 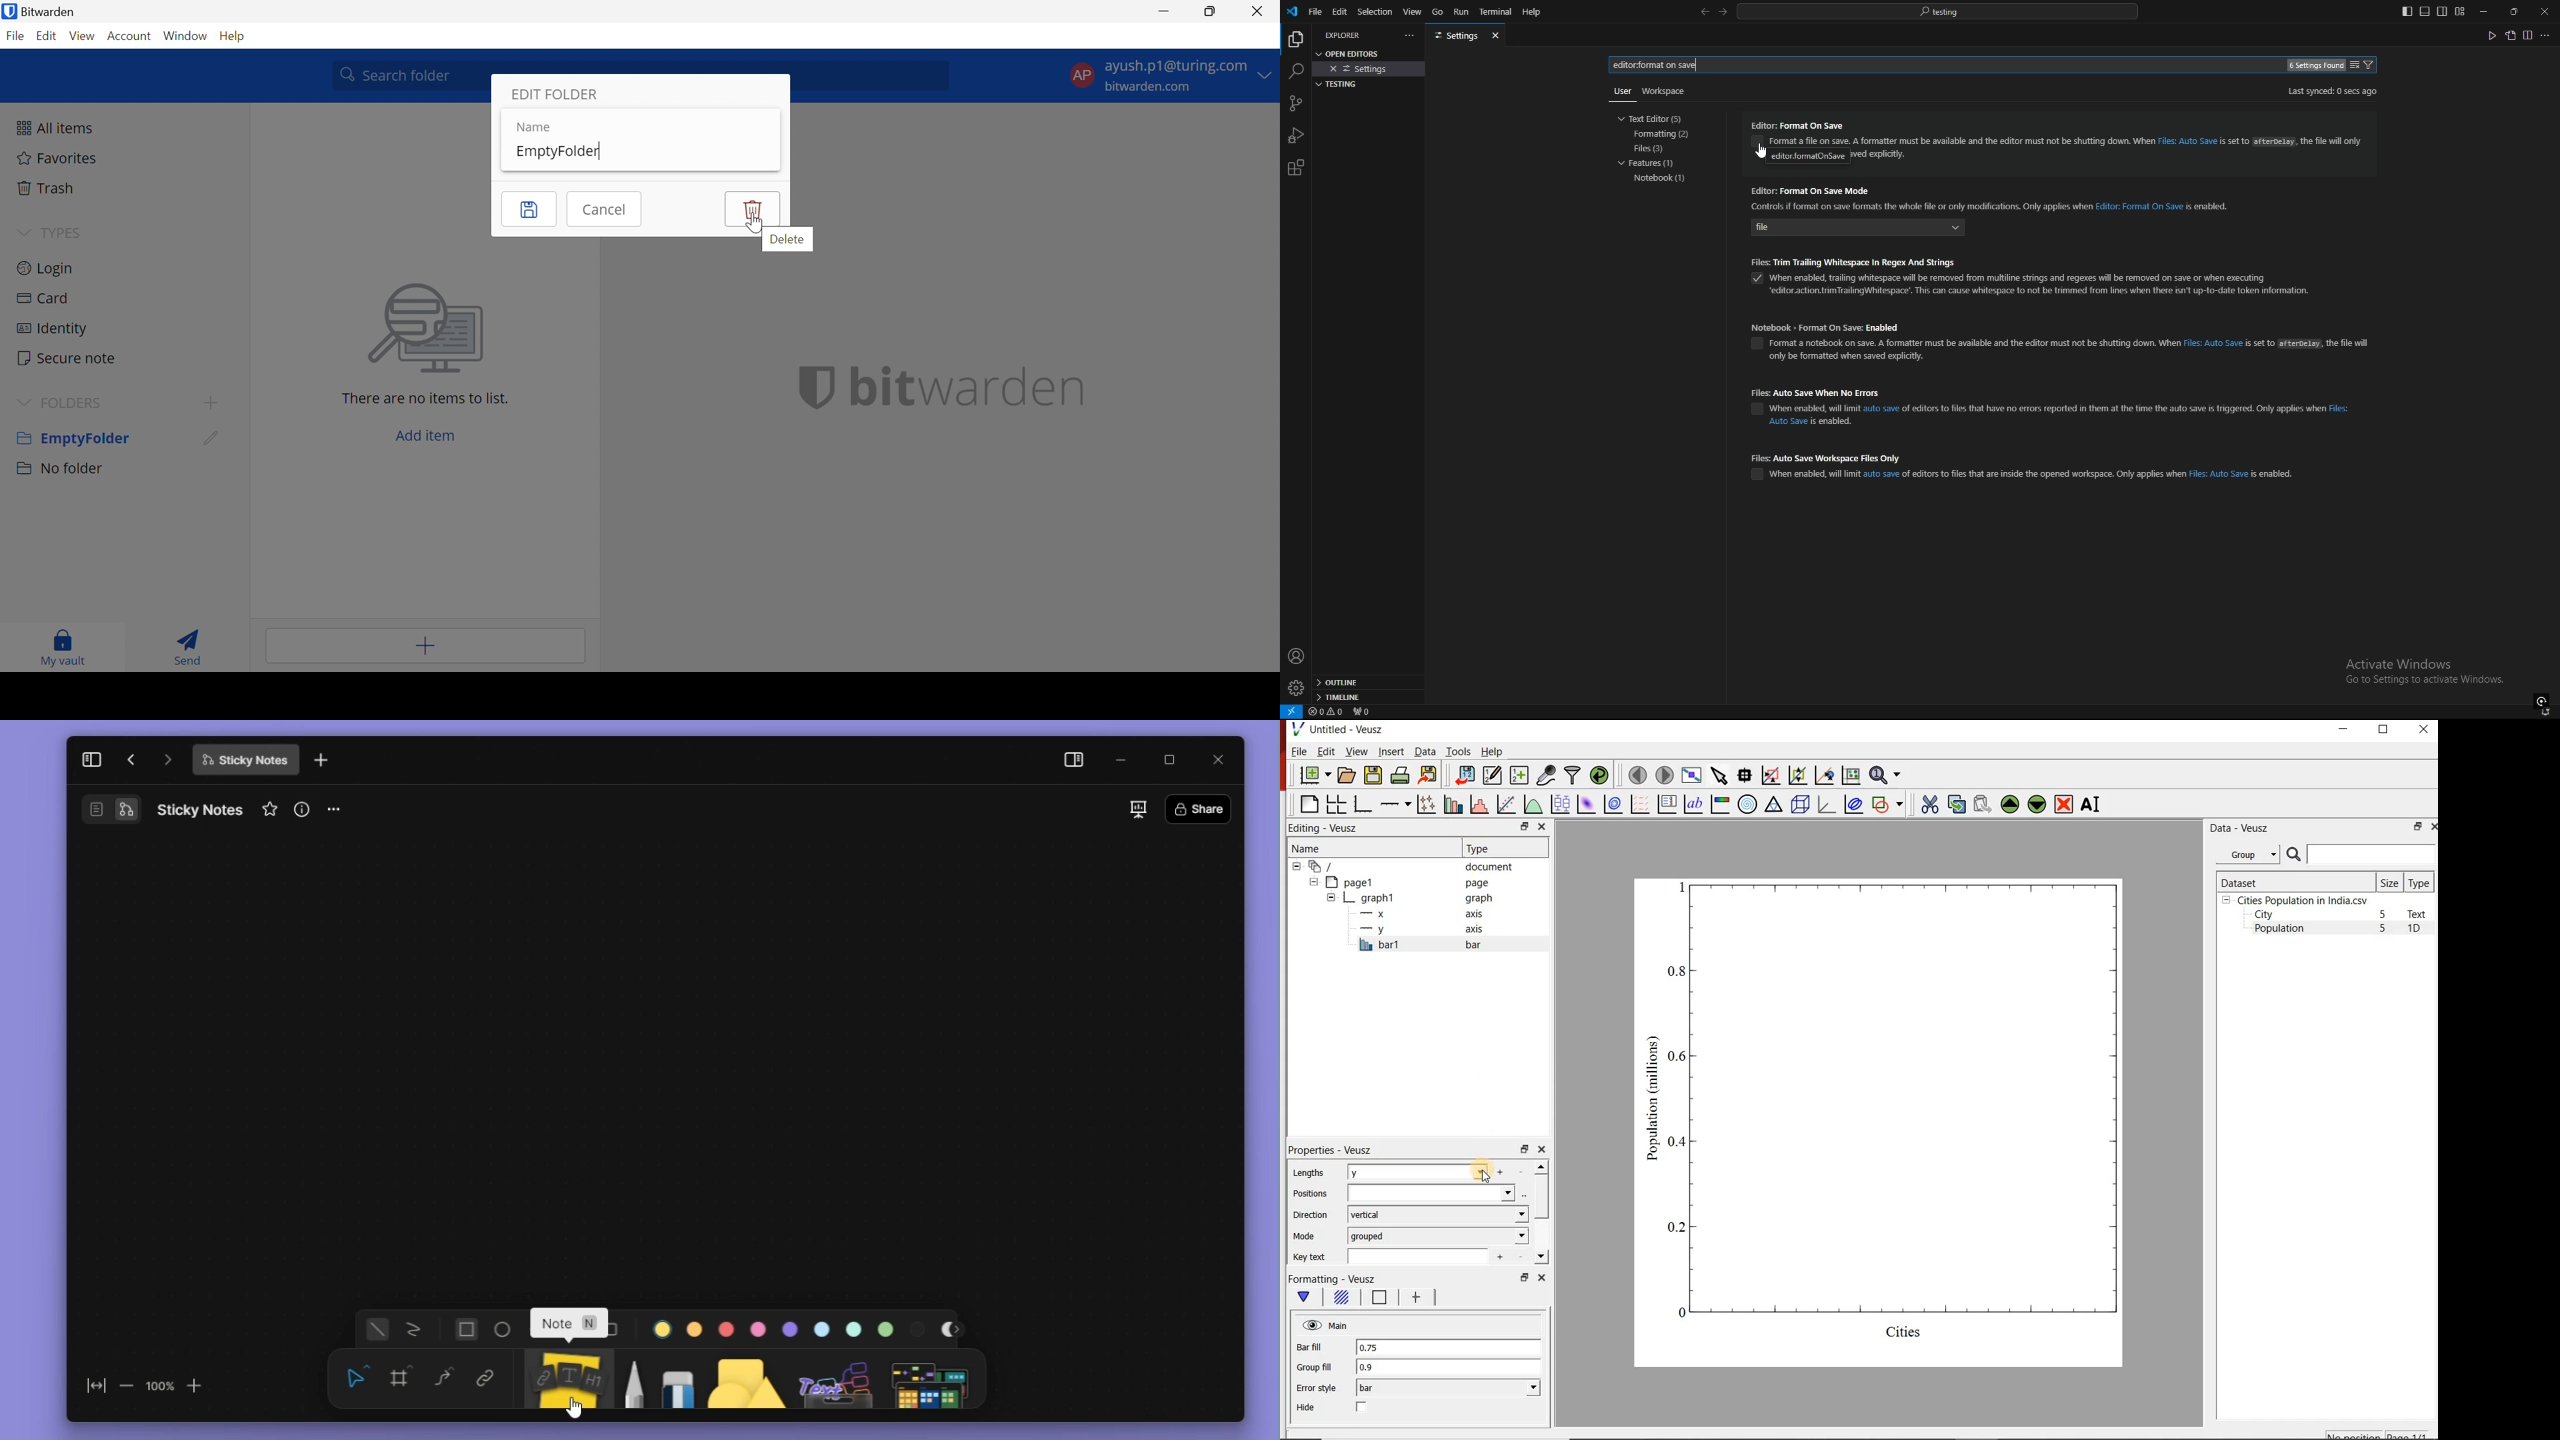 What do you see at coordinates (1449, 1368) in the screenshot?
I see `0.9` at bounding box center [1449, 1368].